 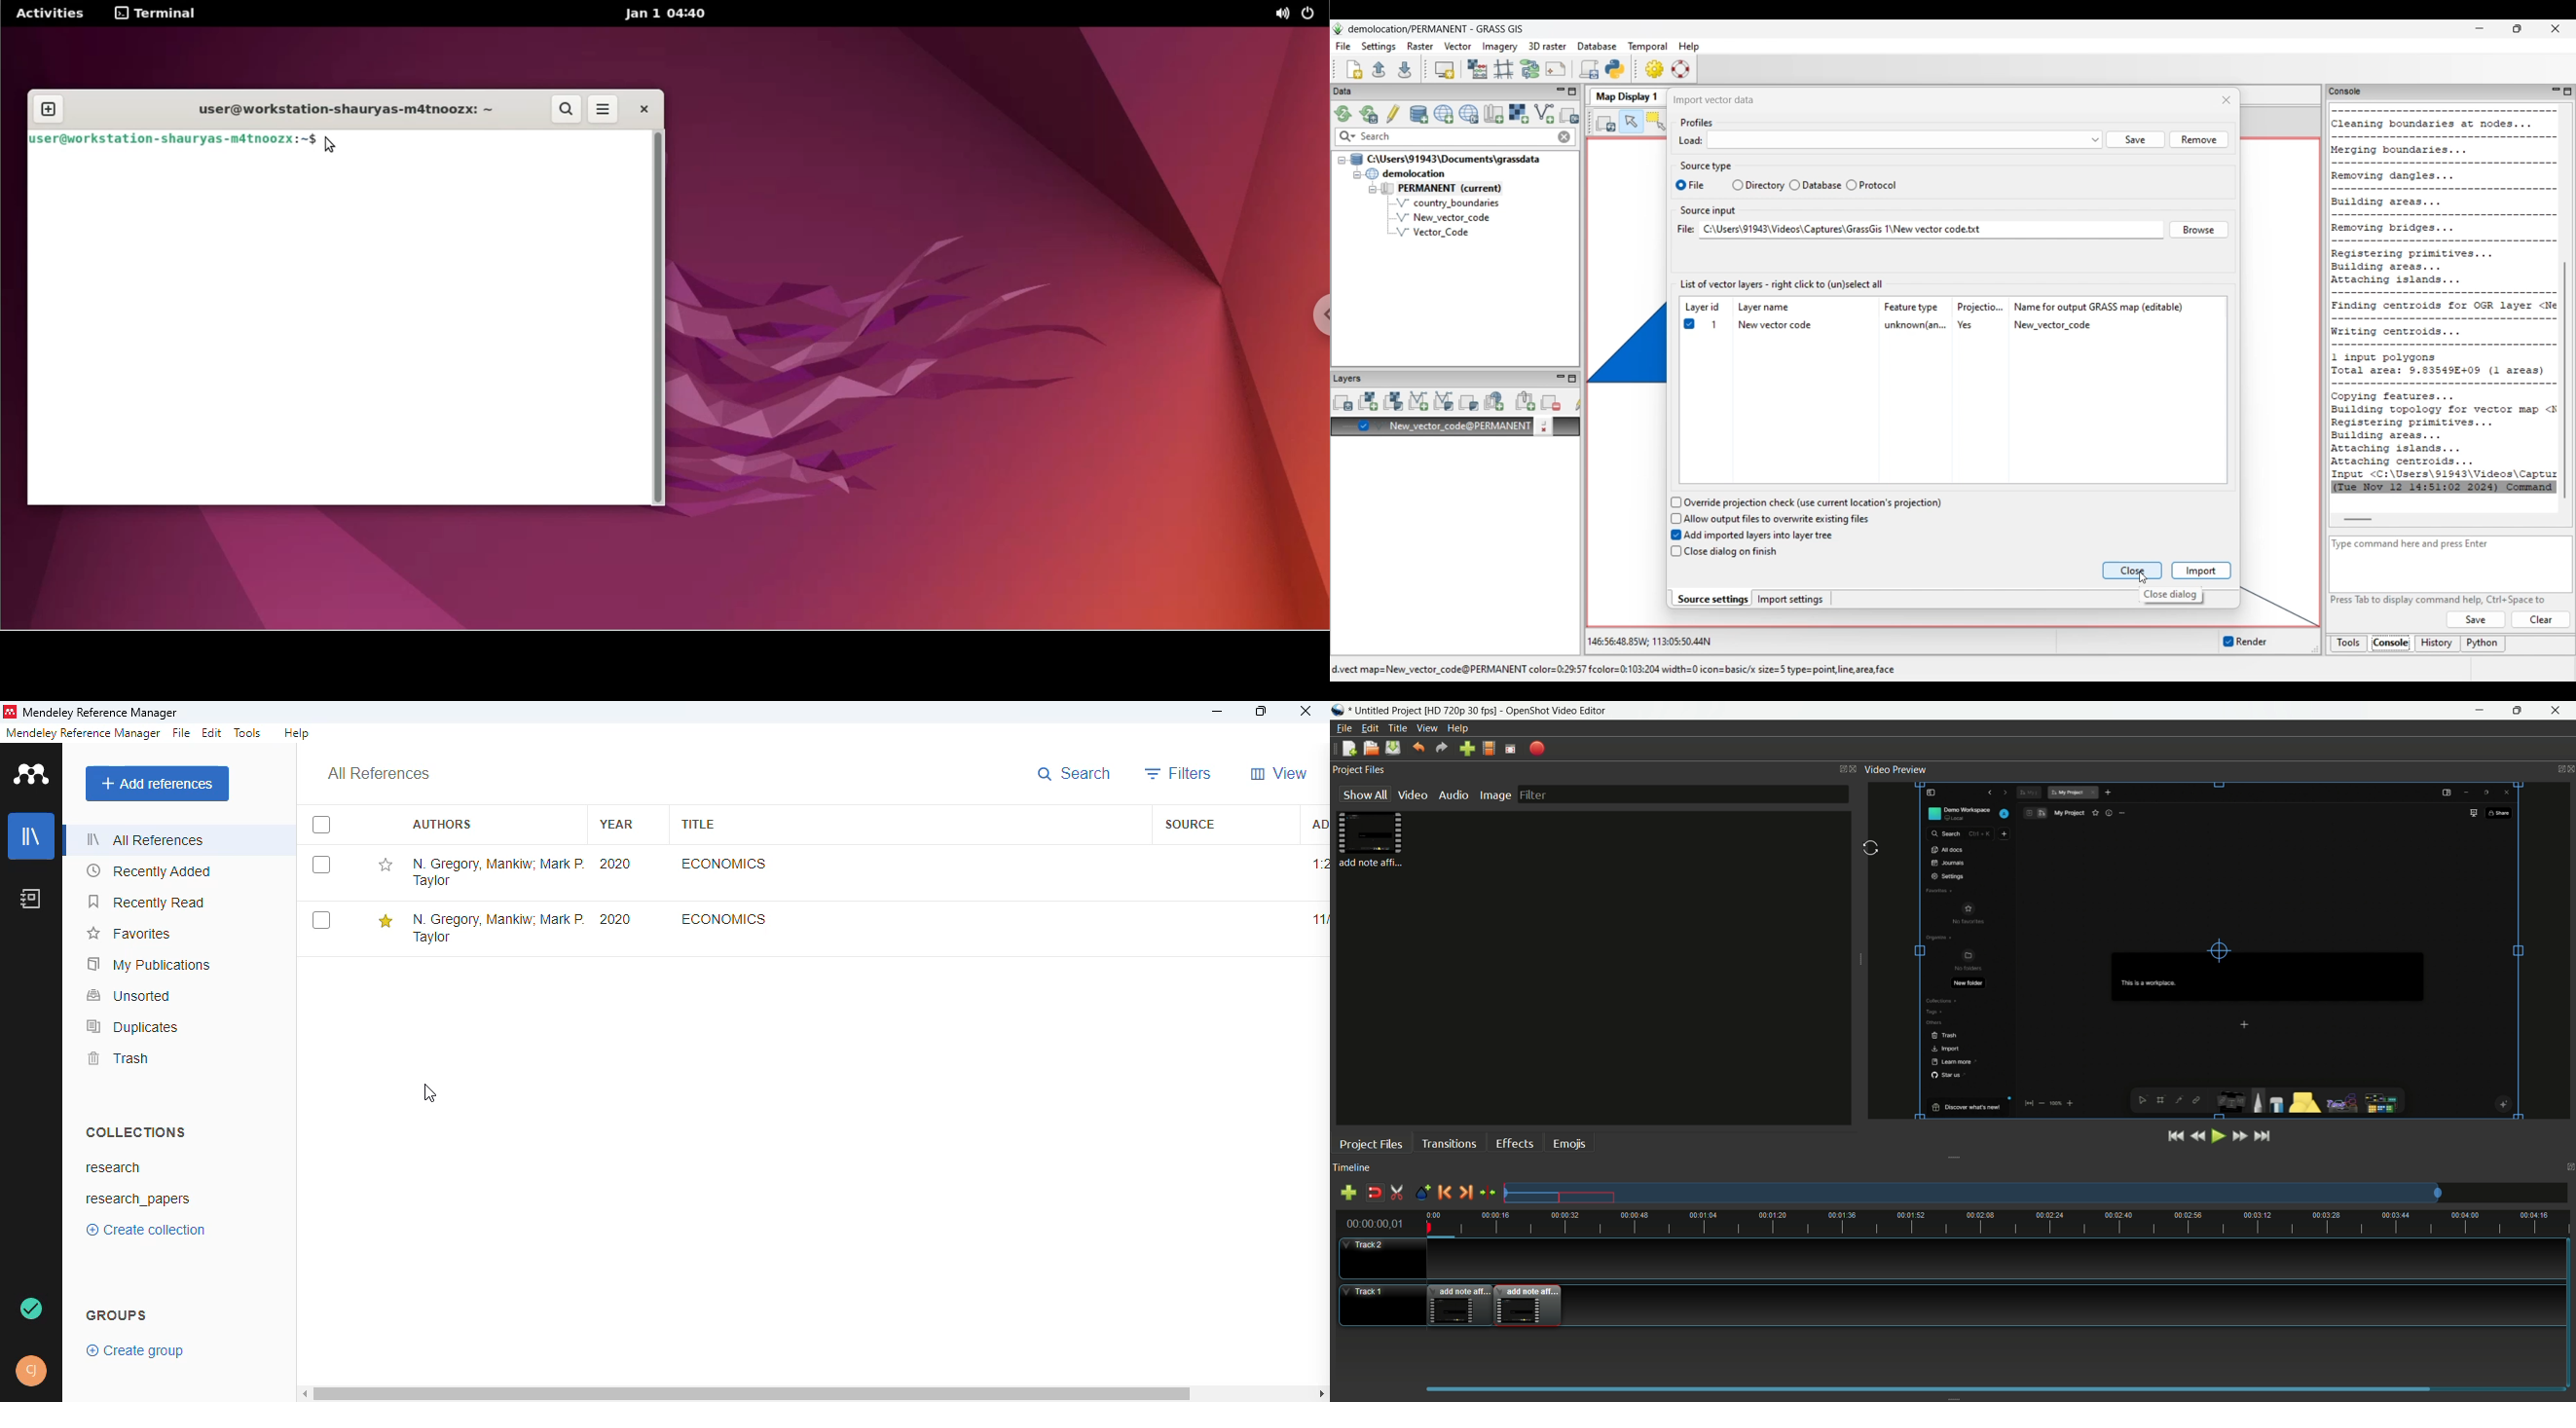 I want to click on timeline, so click(x=1352, y=1167).